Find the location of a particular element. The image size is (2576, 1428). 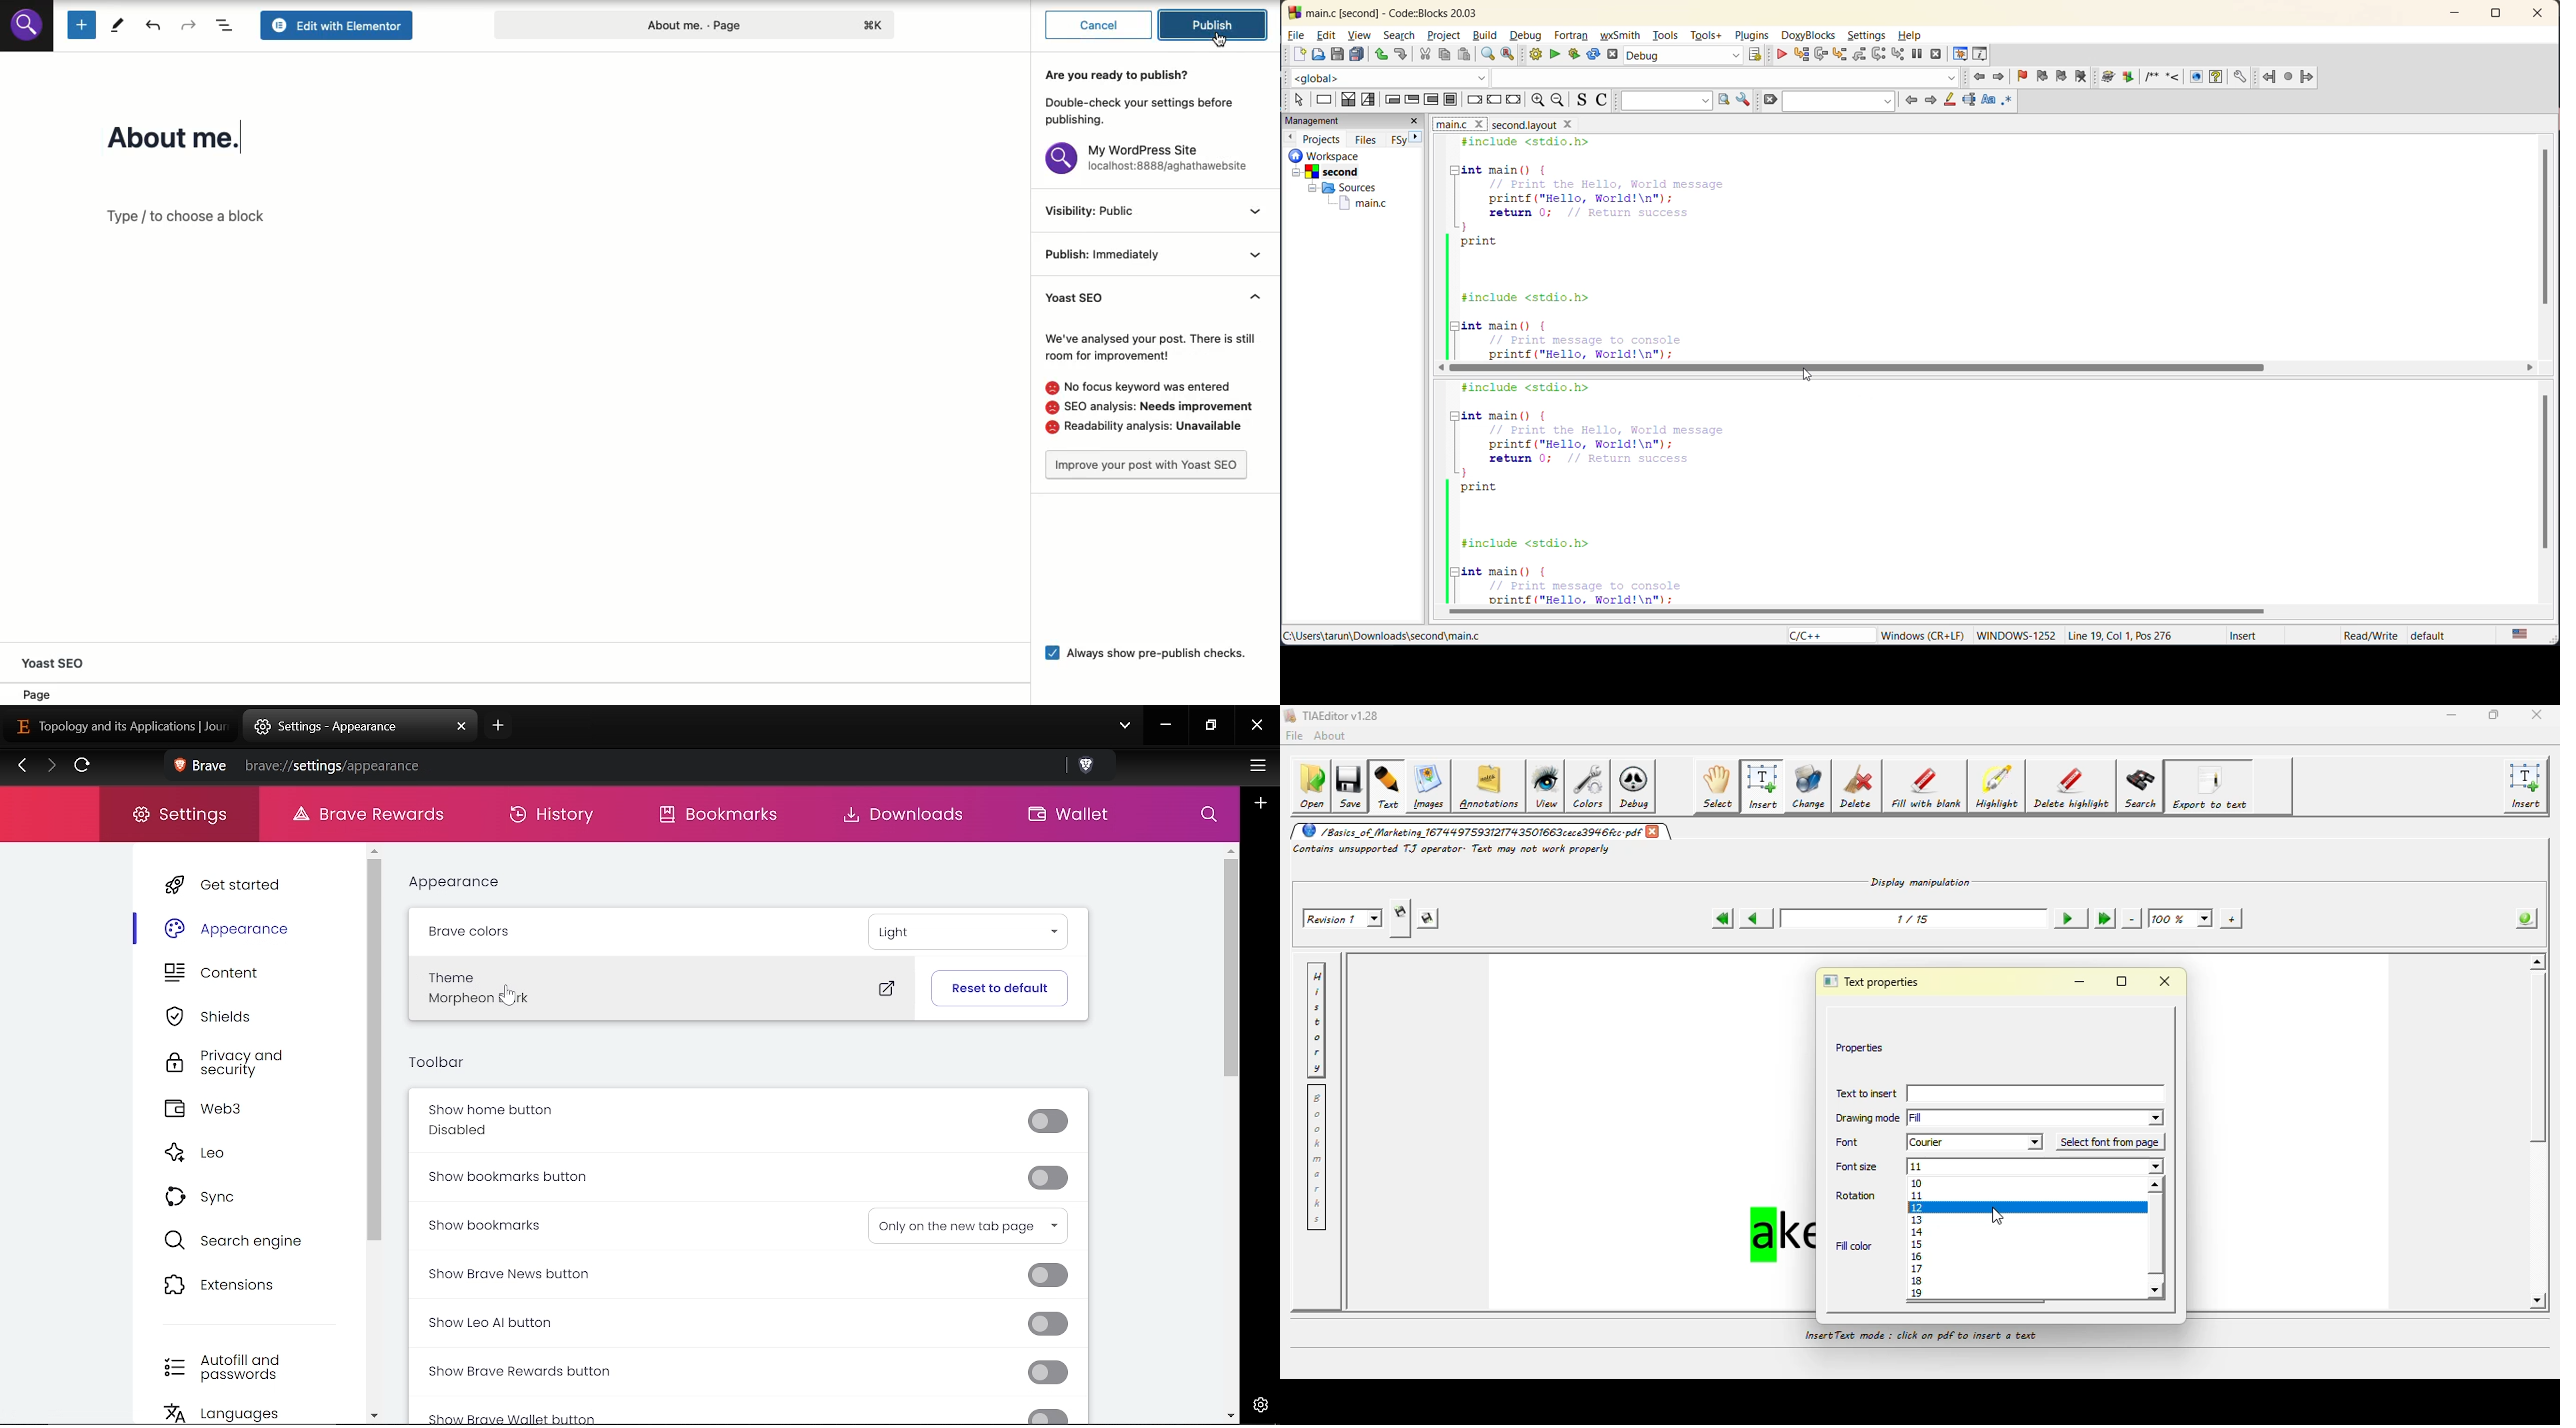

main.c is located at coordinates (1364, 205).